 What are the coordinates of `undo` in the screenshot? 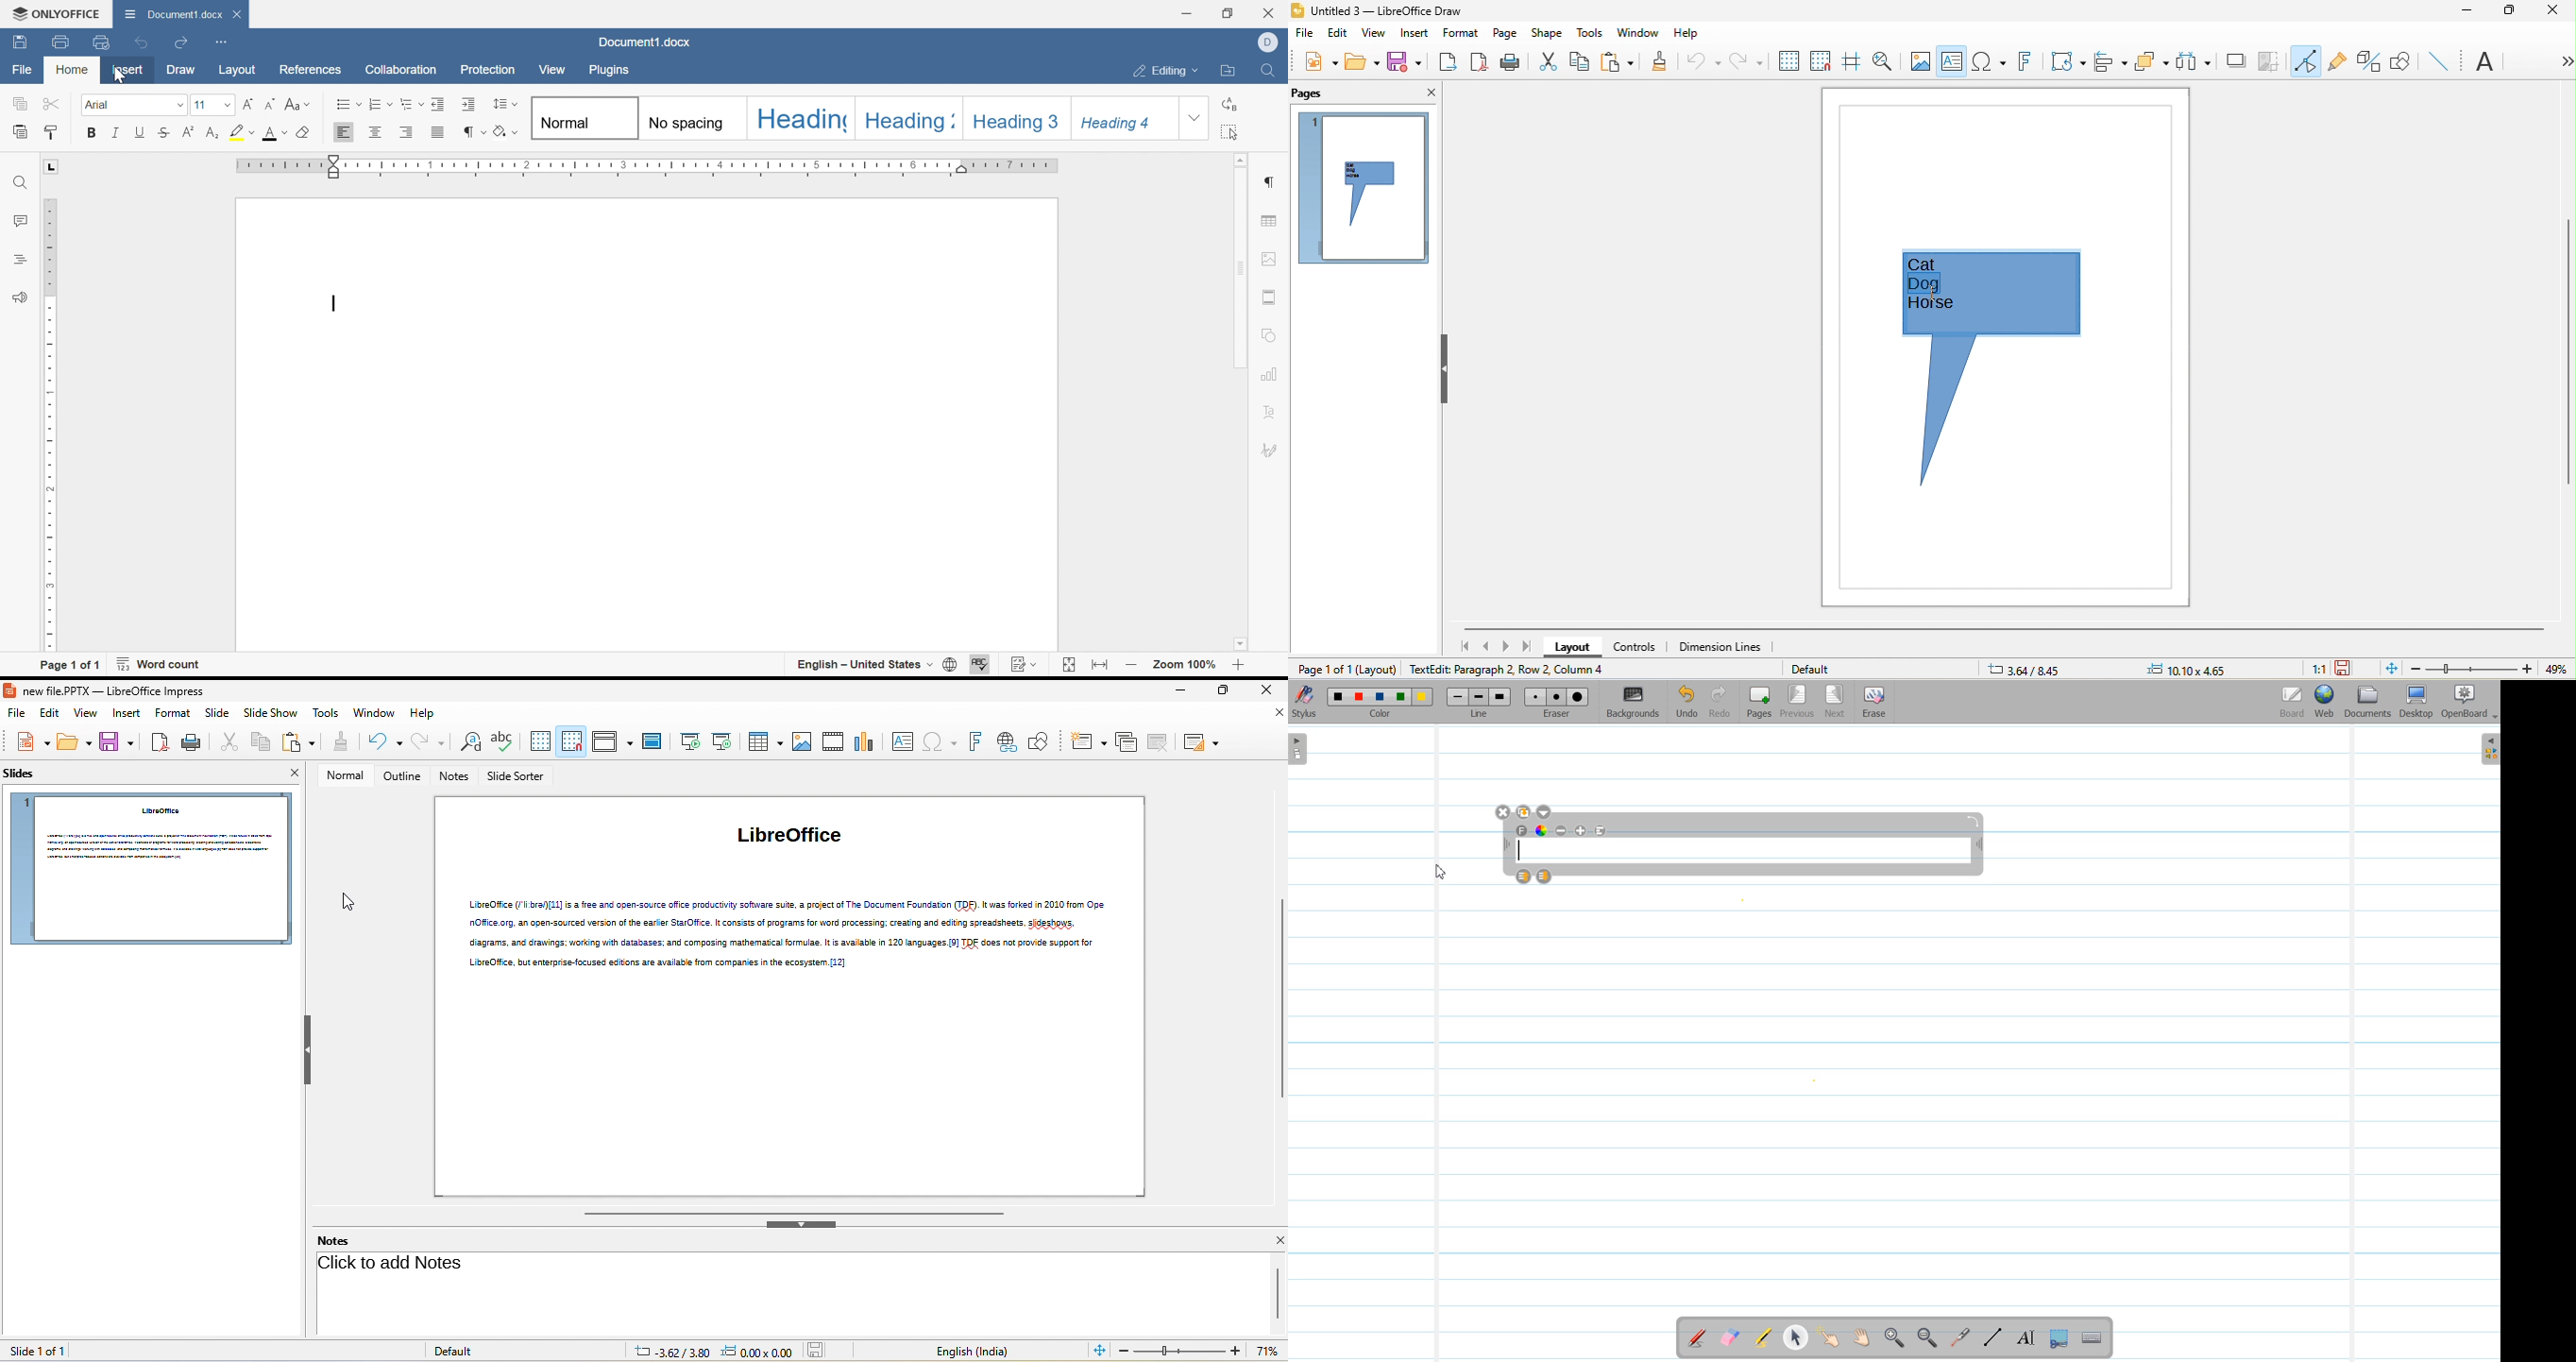 It's located at (382, 743).